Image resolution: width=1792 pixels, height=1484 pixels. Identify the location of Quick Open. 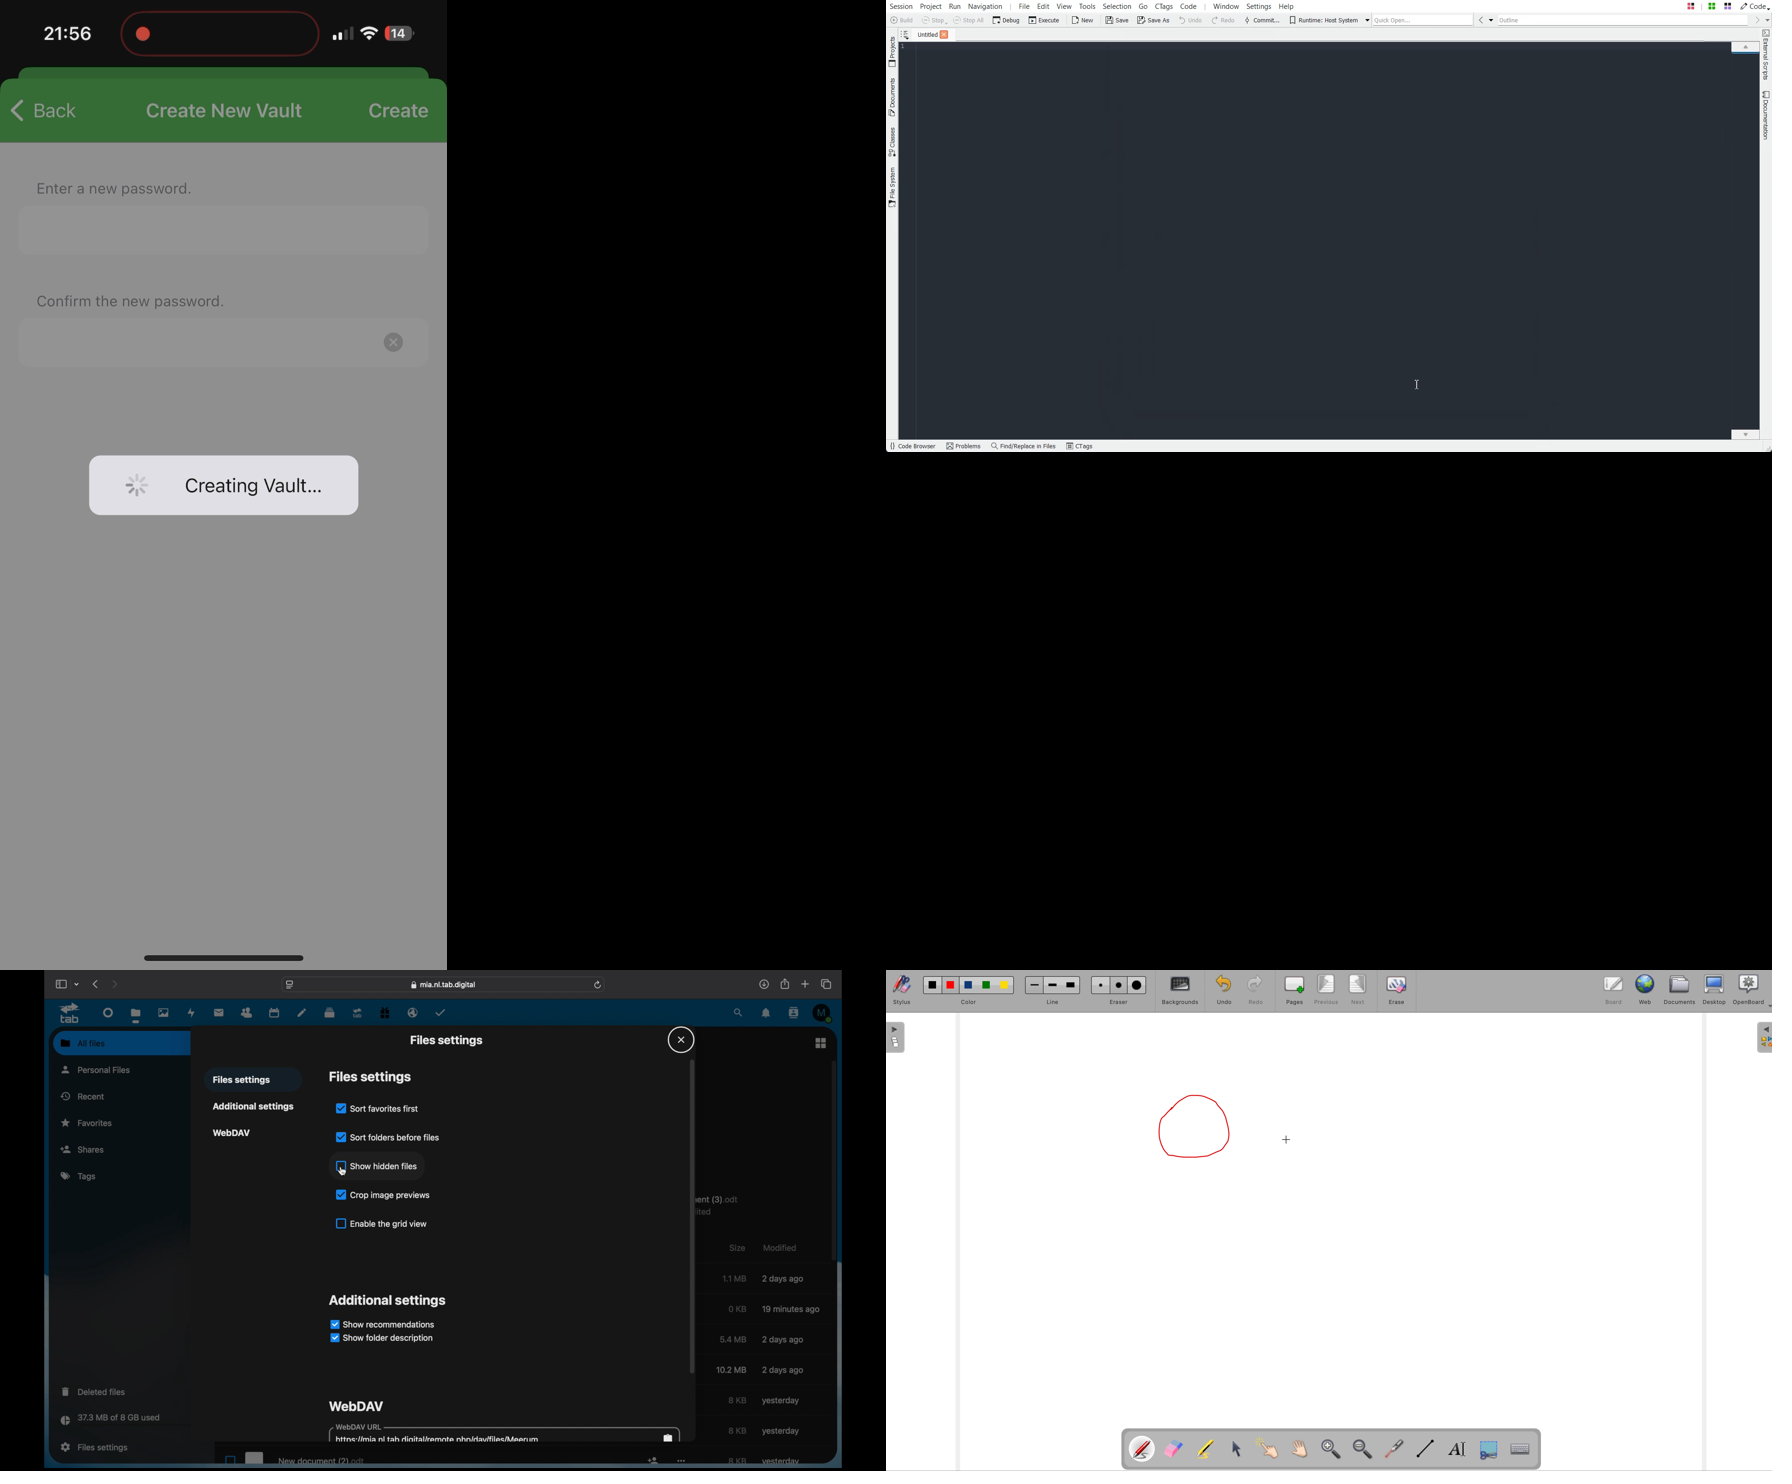
(1709, 6).